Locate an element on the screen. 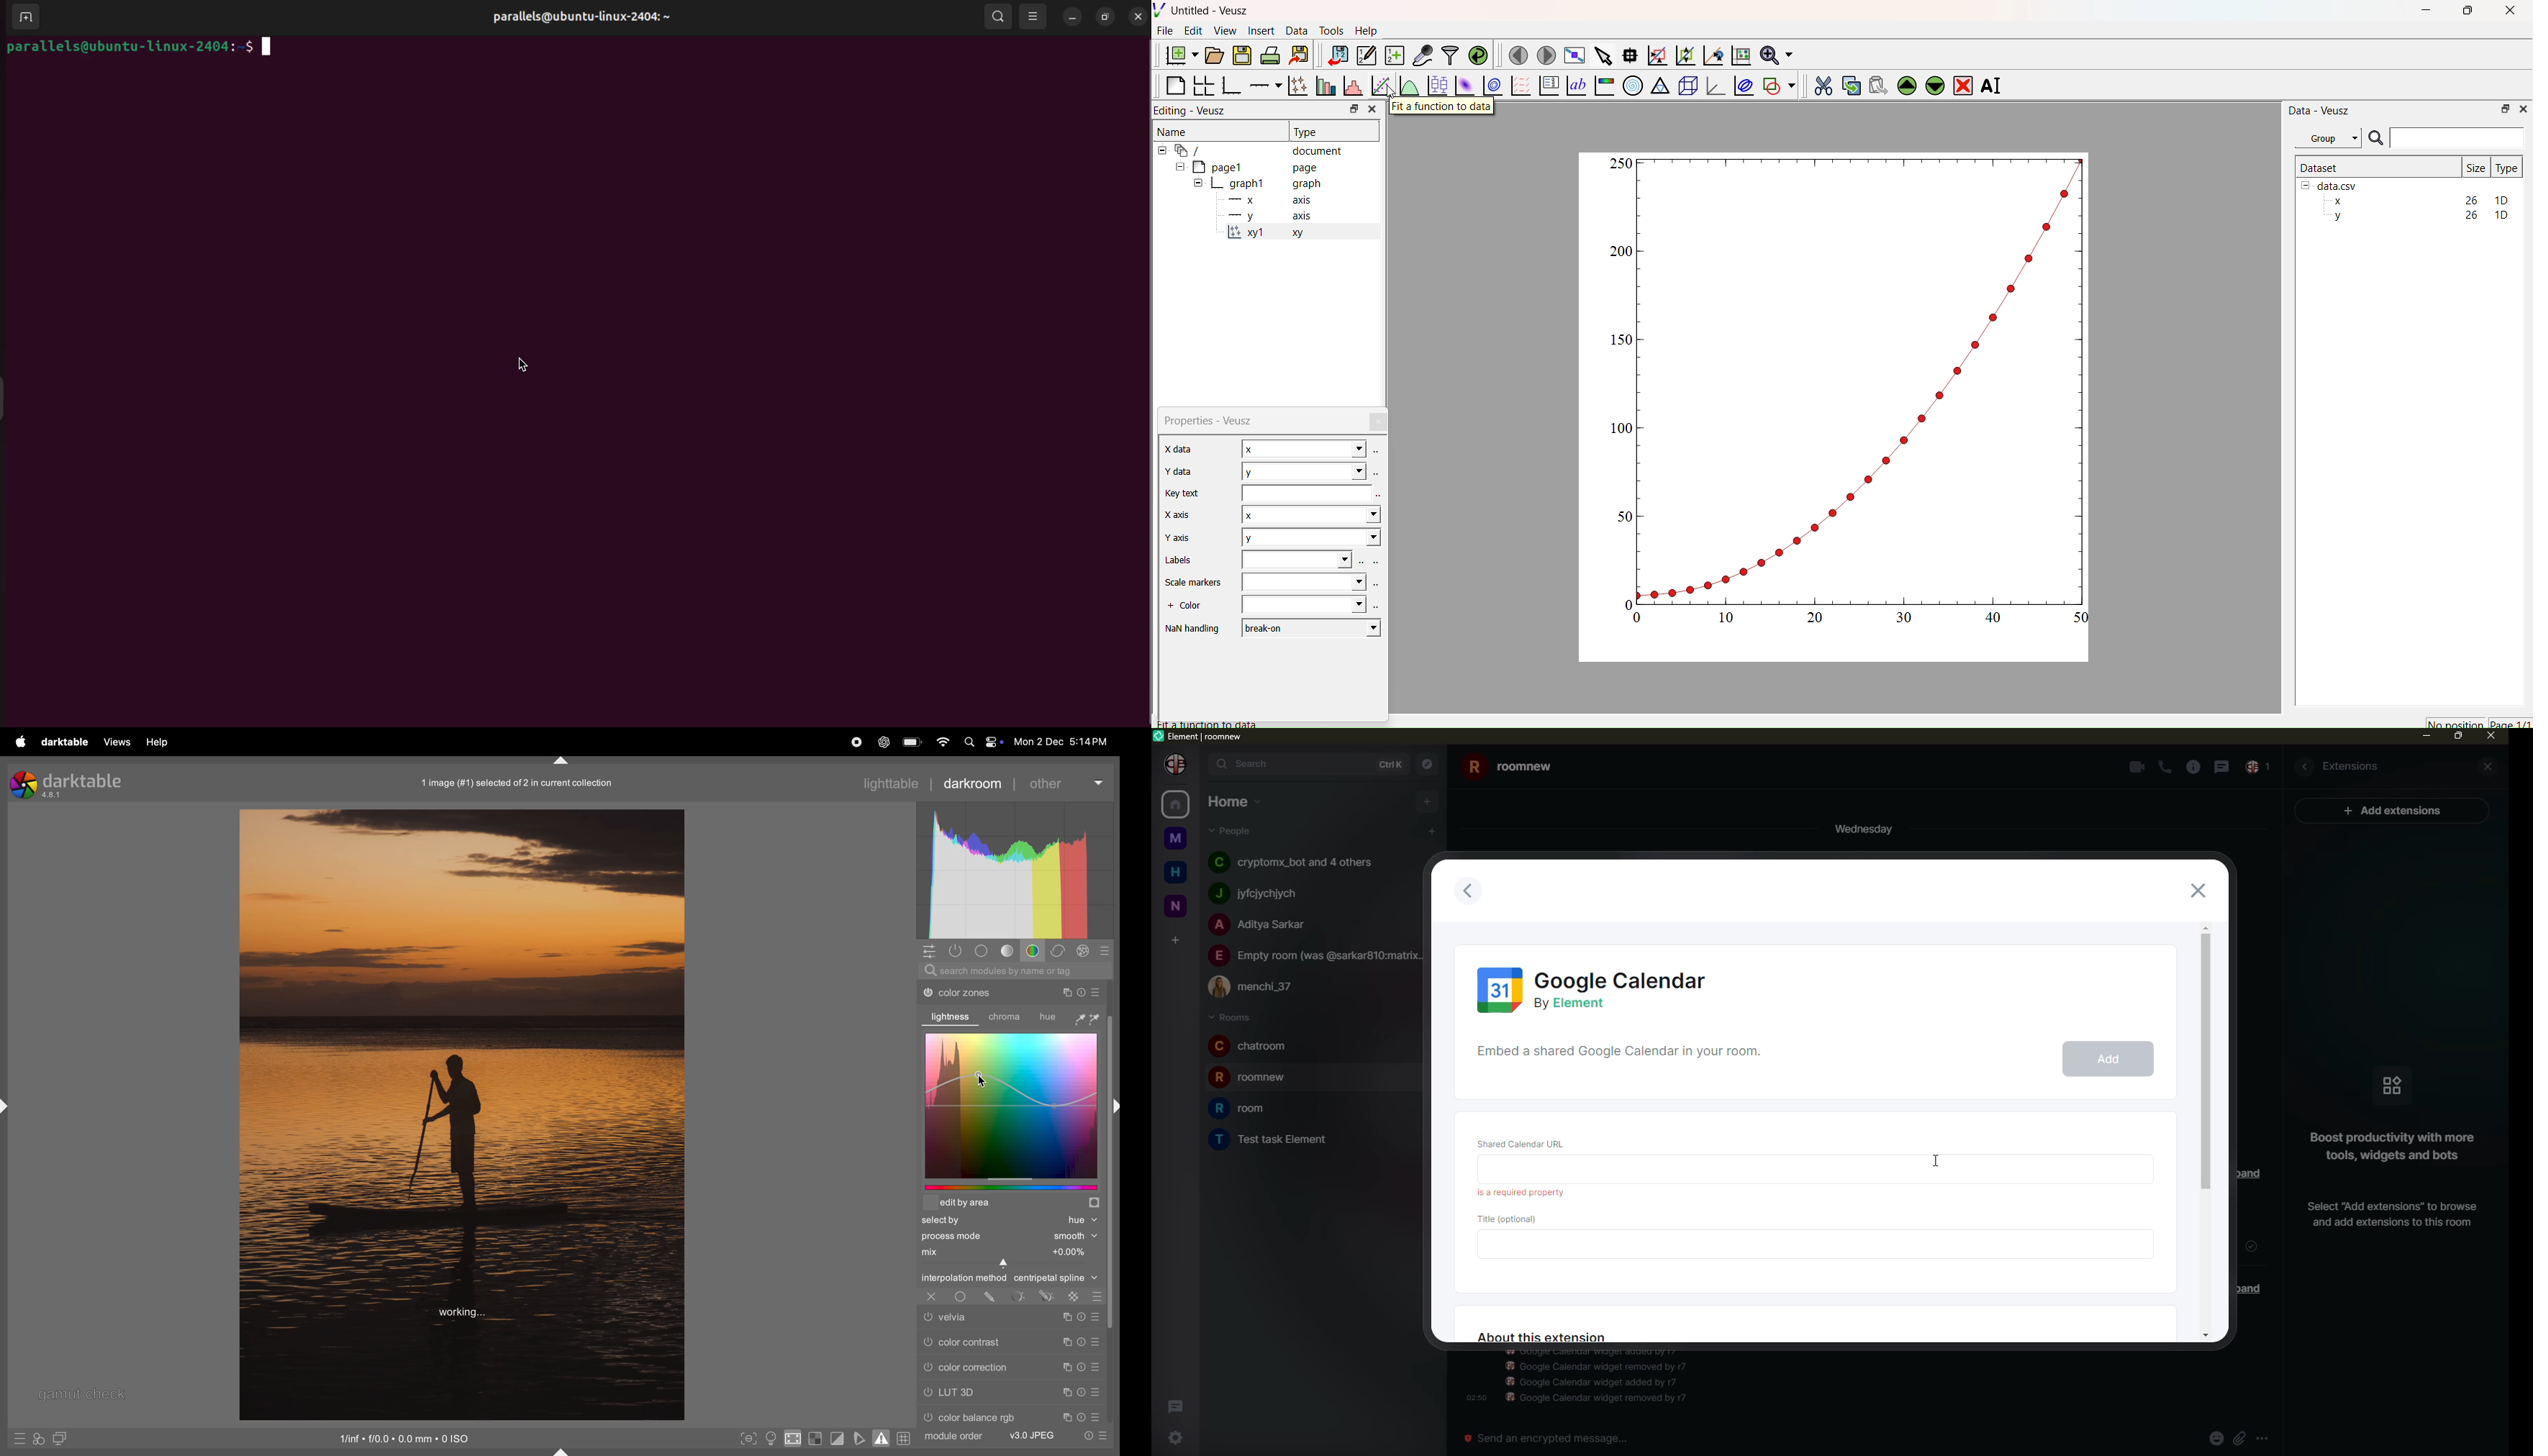 Image resolution: width=2548 pixels, height=1456 pixels. people is located at coordinates (1232, 830).